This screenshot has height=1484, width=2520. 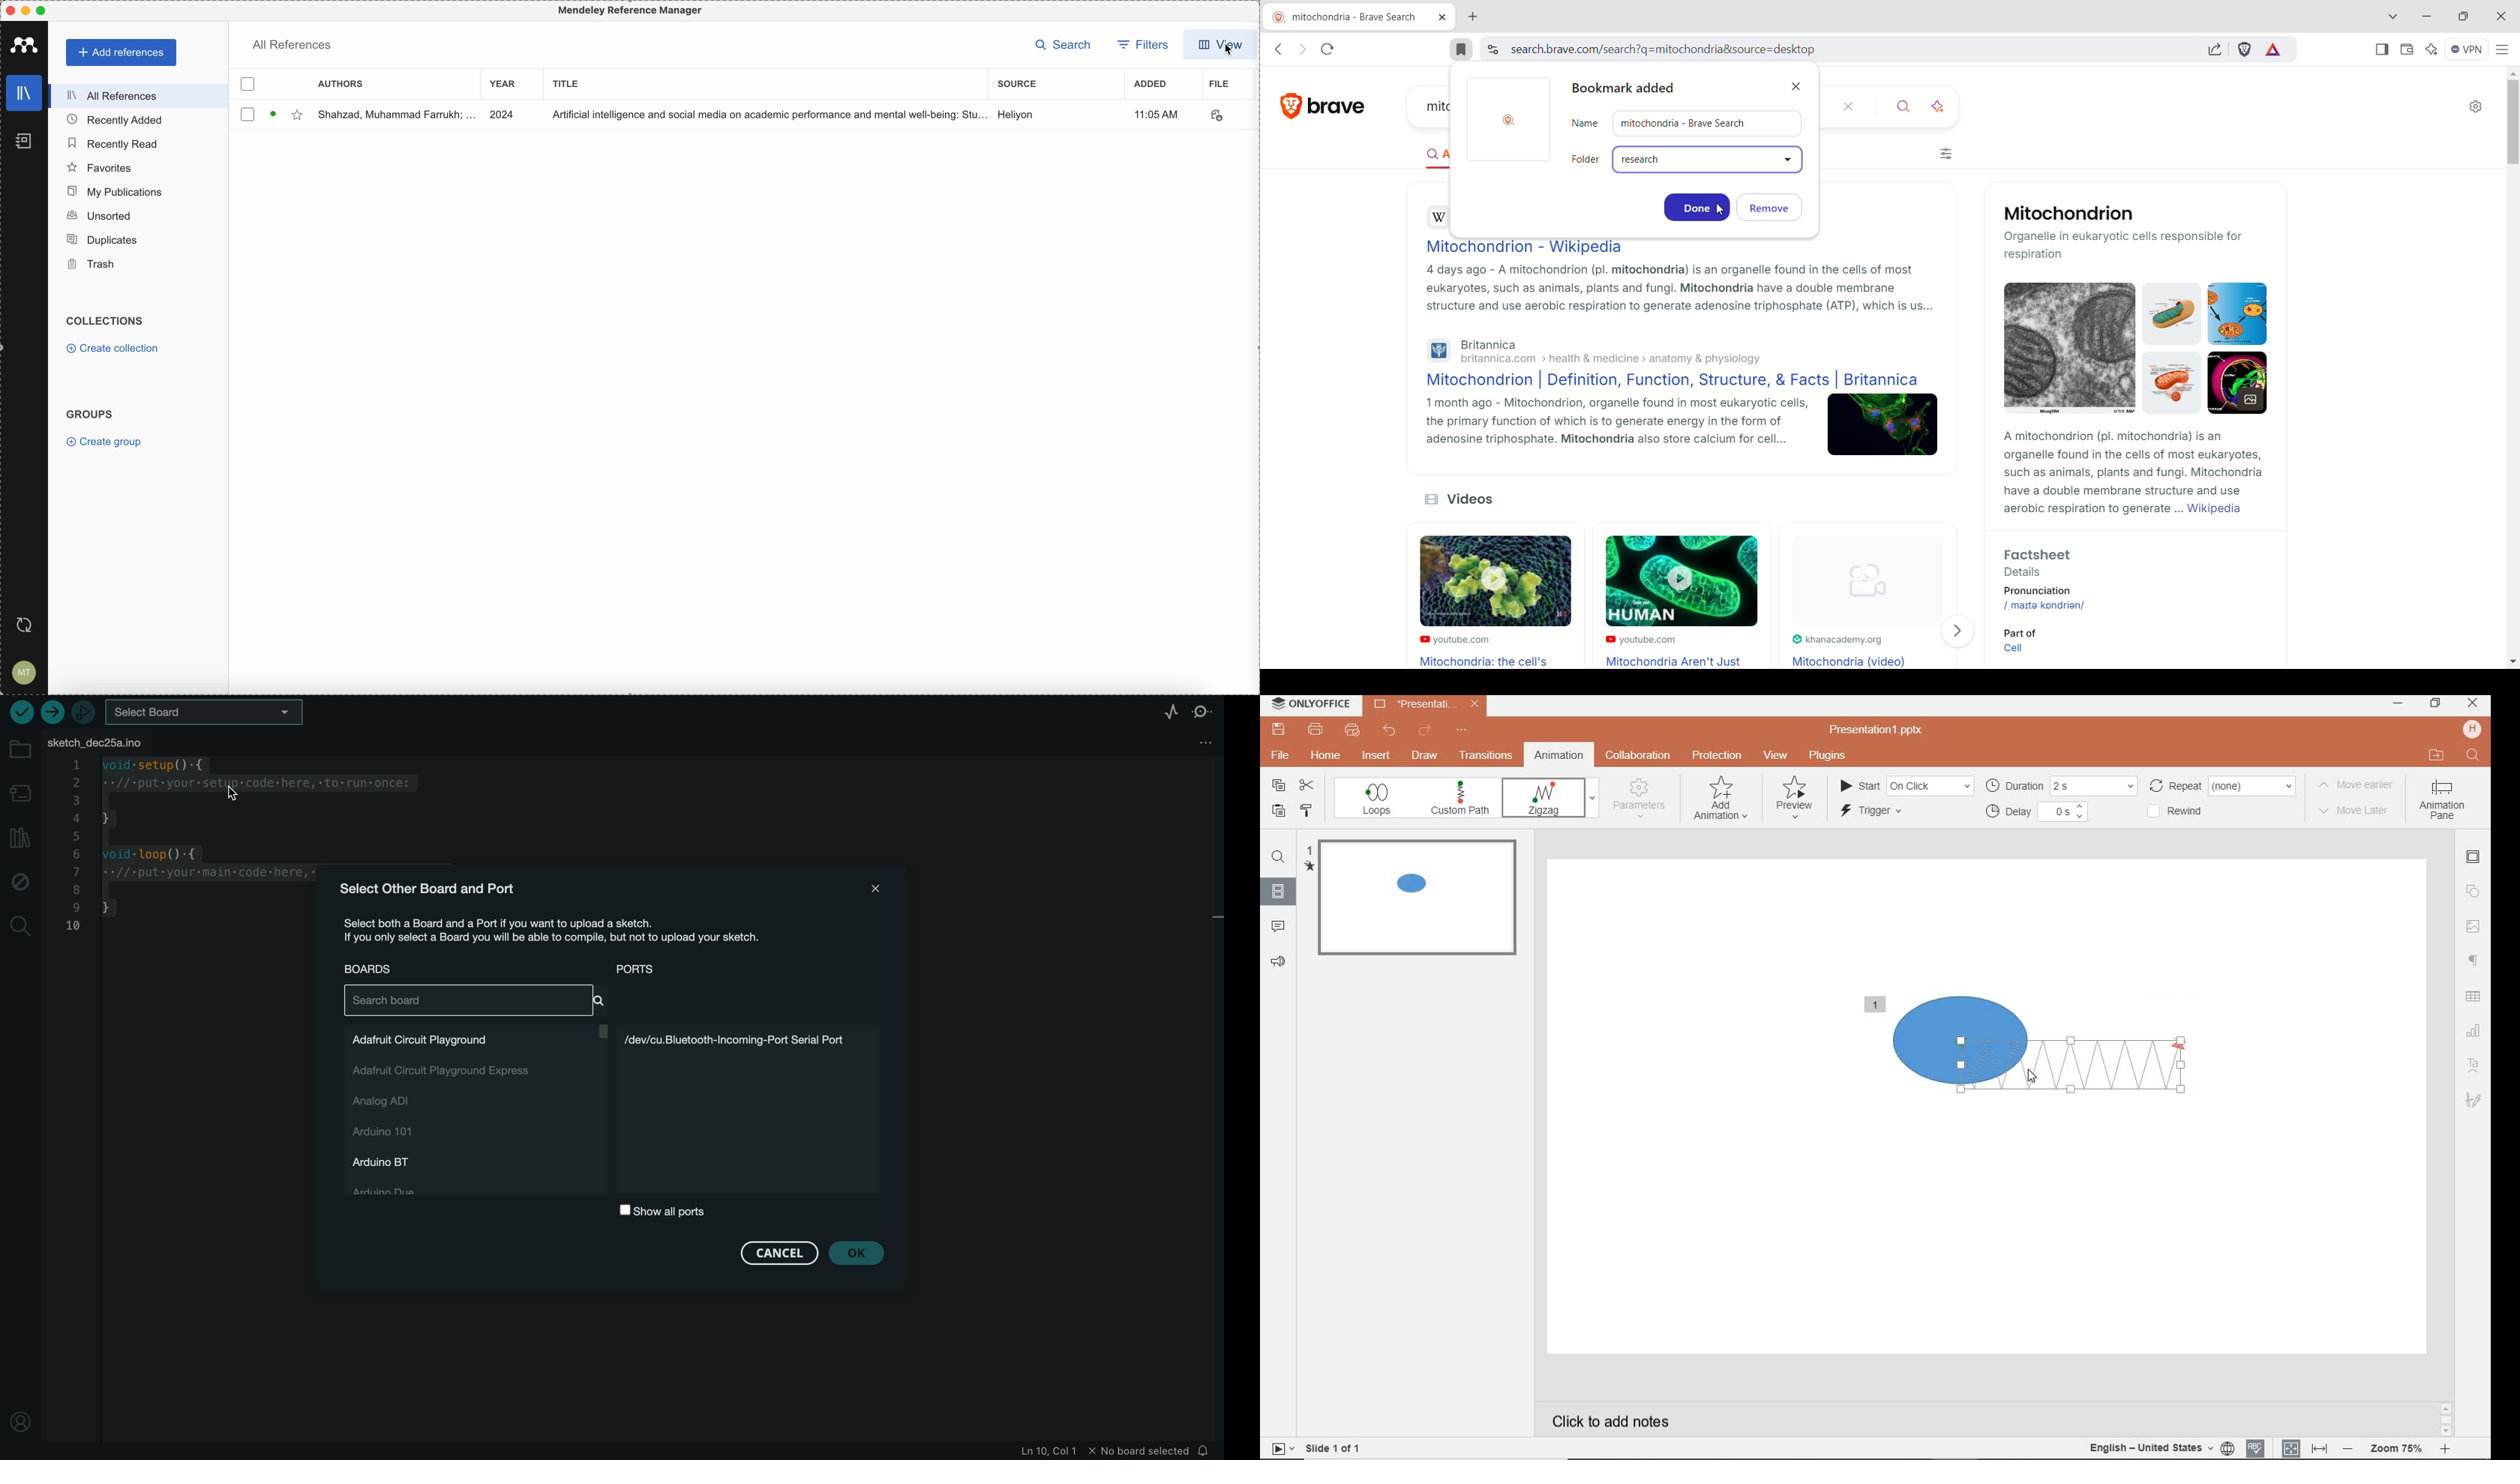 I want to click on customize quick access toolbar, so click(x=1462, y=731).